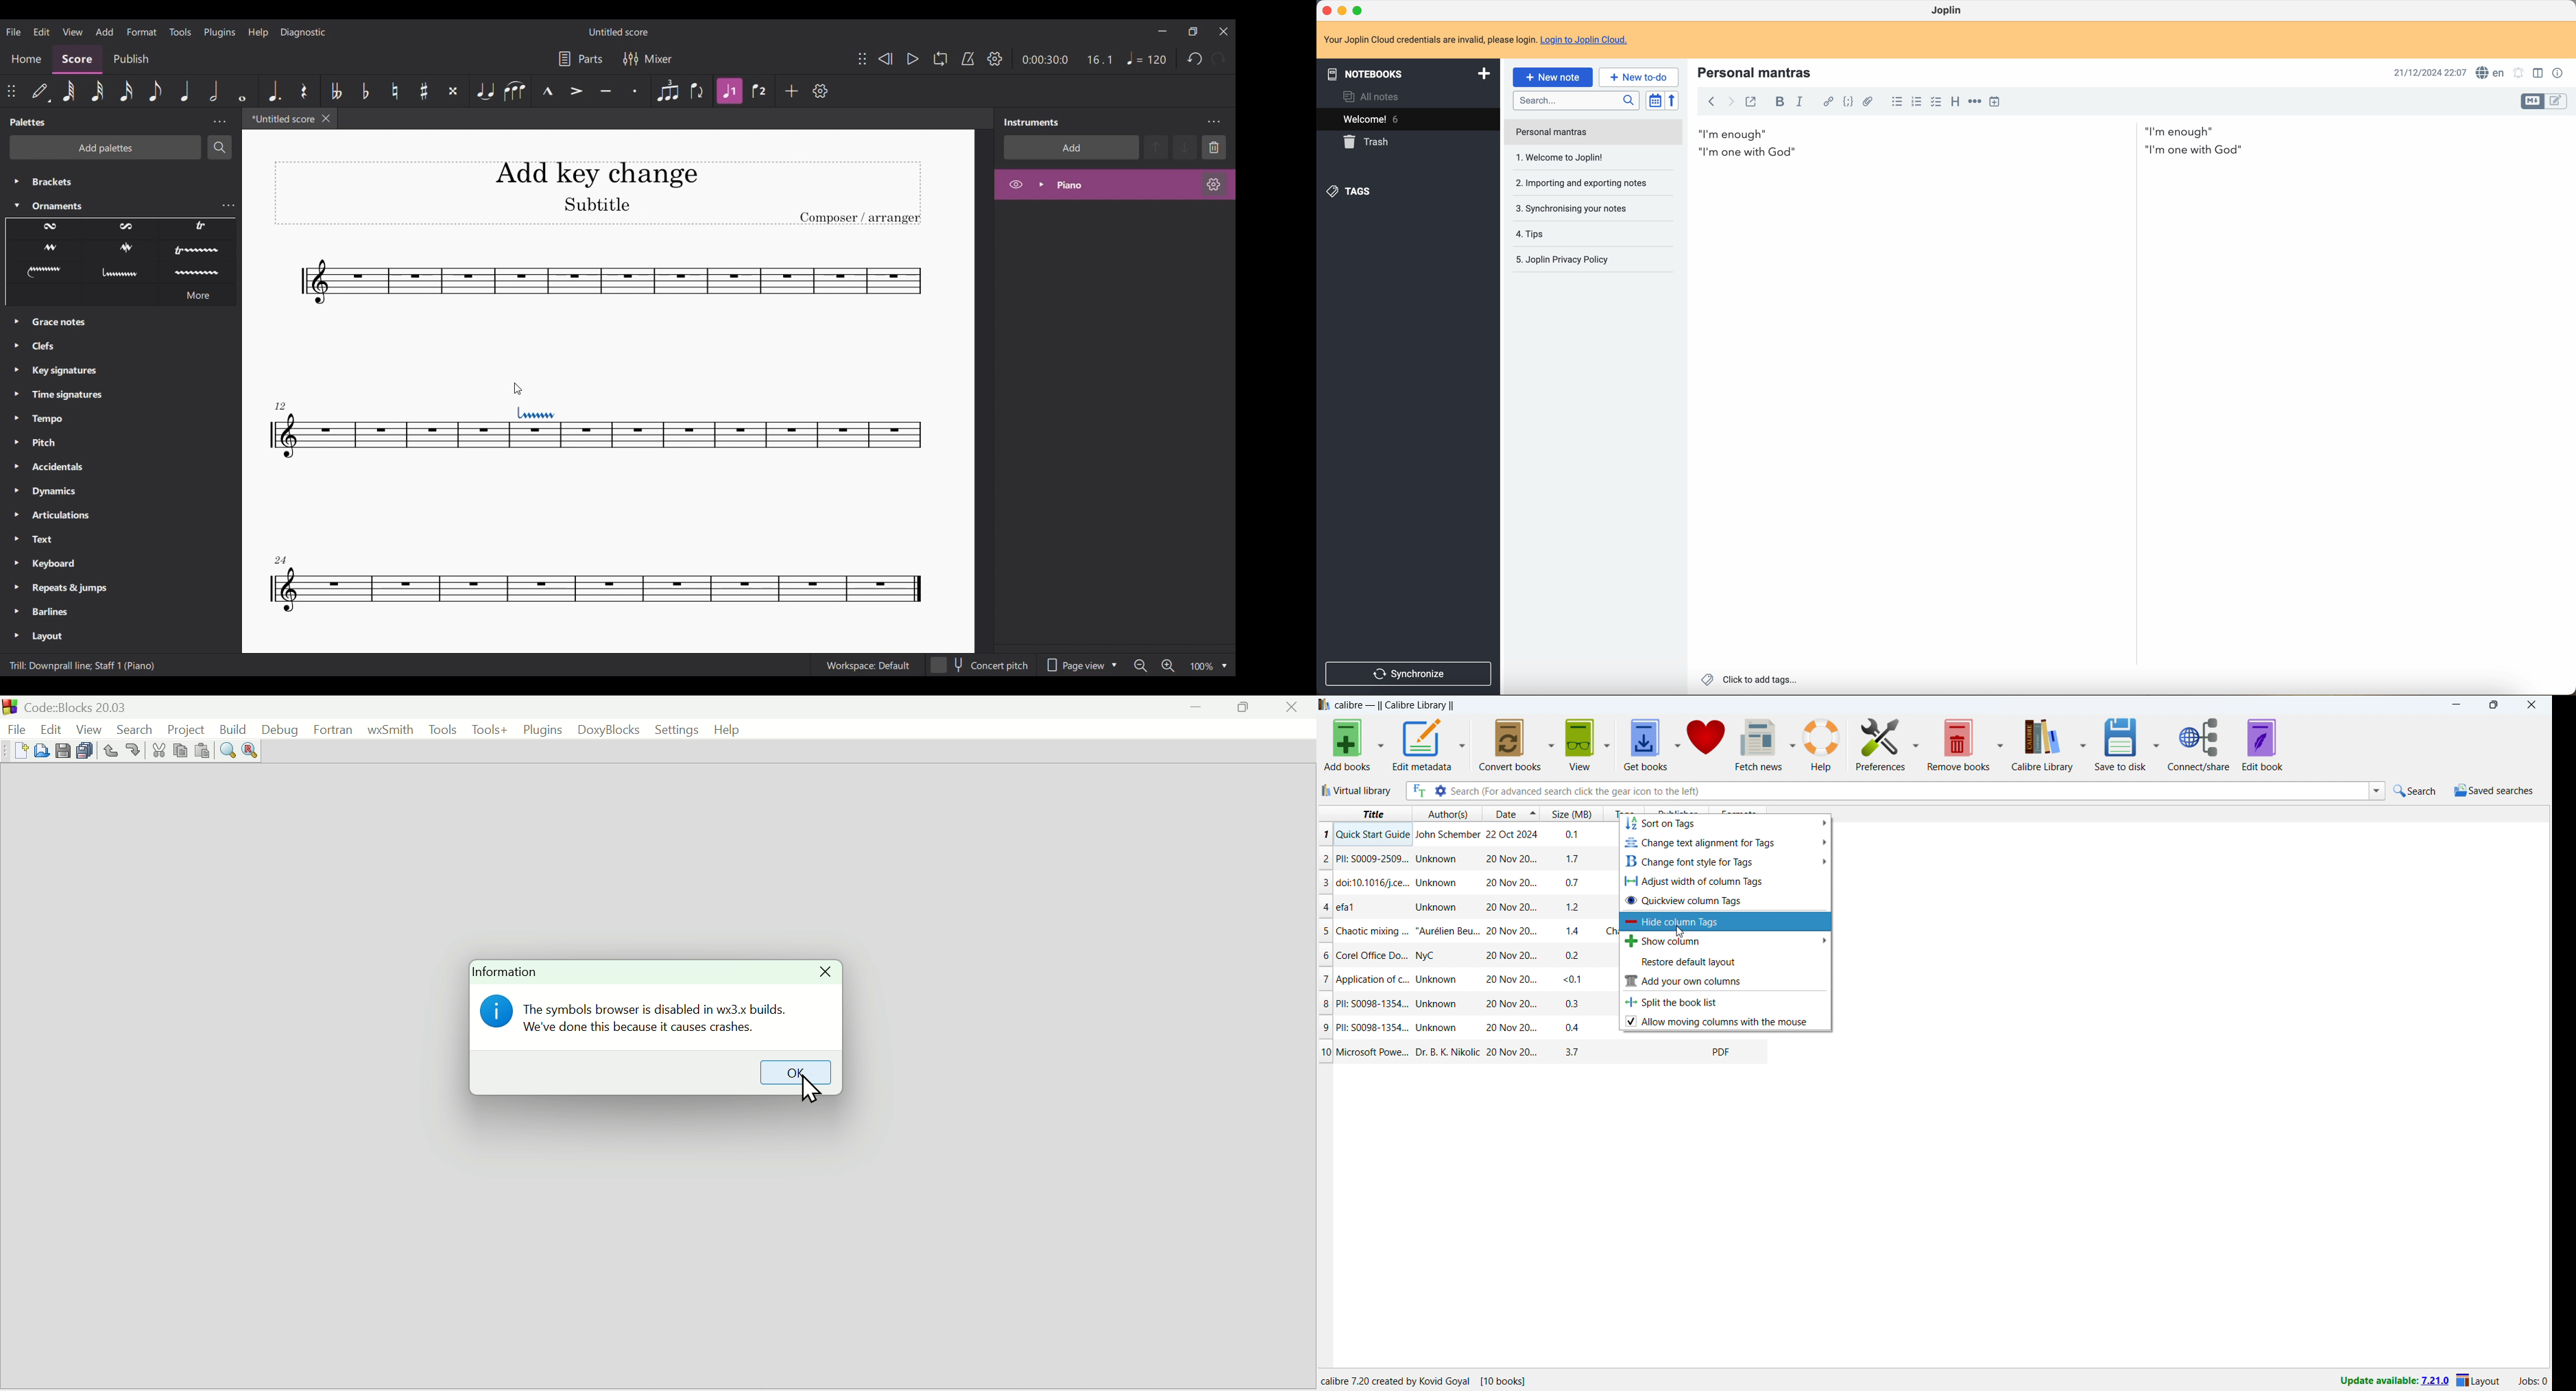 The height and width of the screenshot is (1400, 2576). Describe the element at coordinates (1975, 152) in the screenshot. I see `I'm one with God second mantra` at that location.